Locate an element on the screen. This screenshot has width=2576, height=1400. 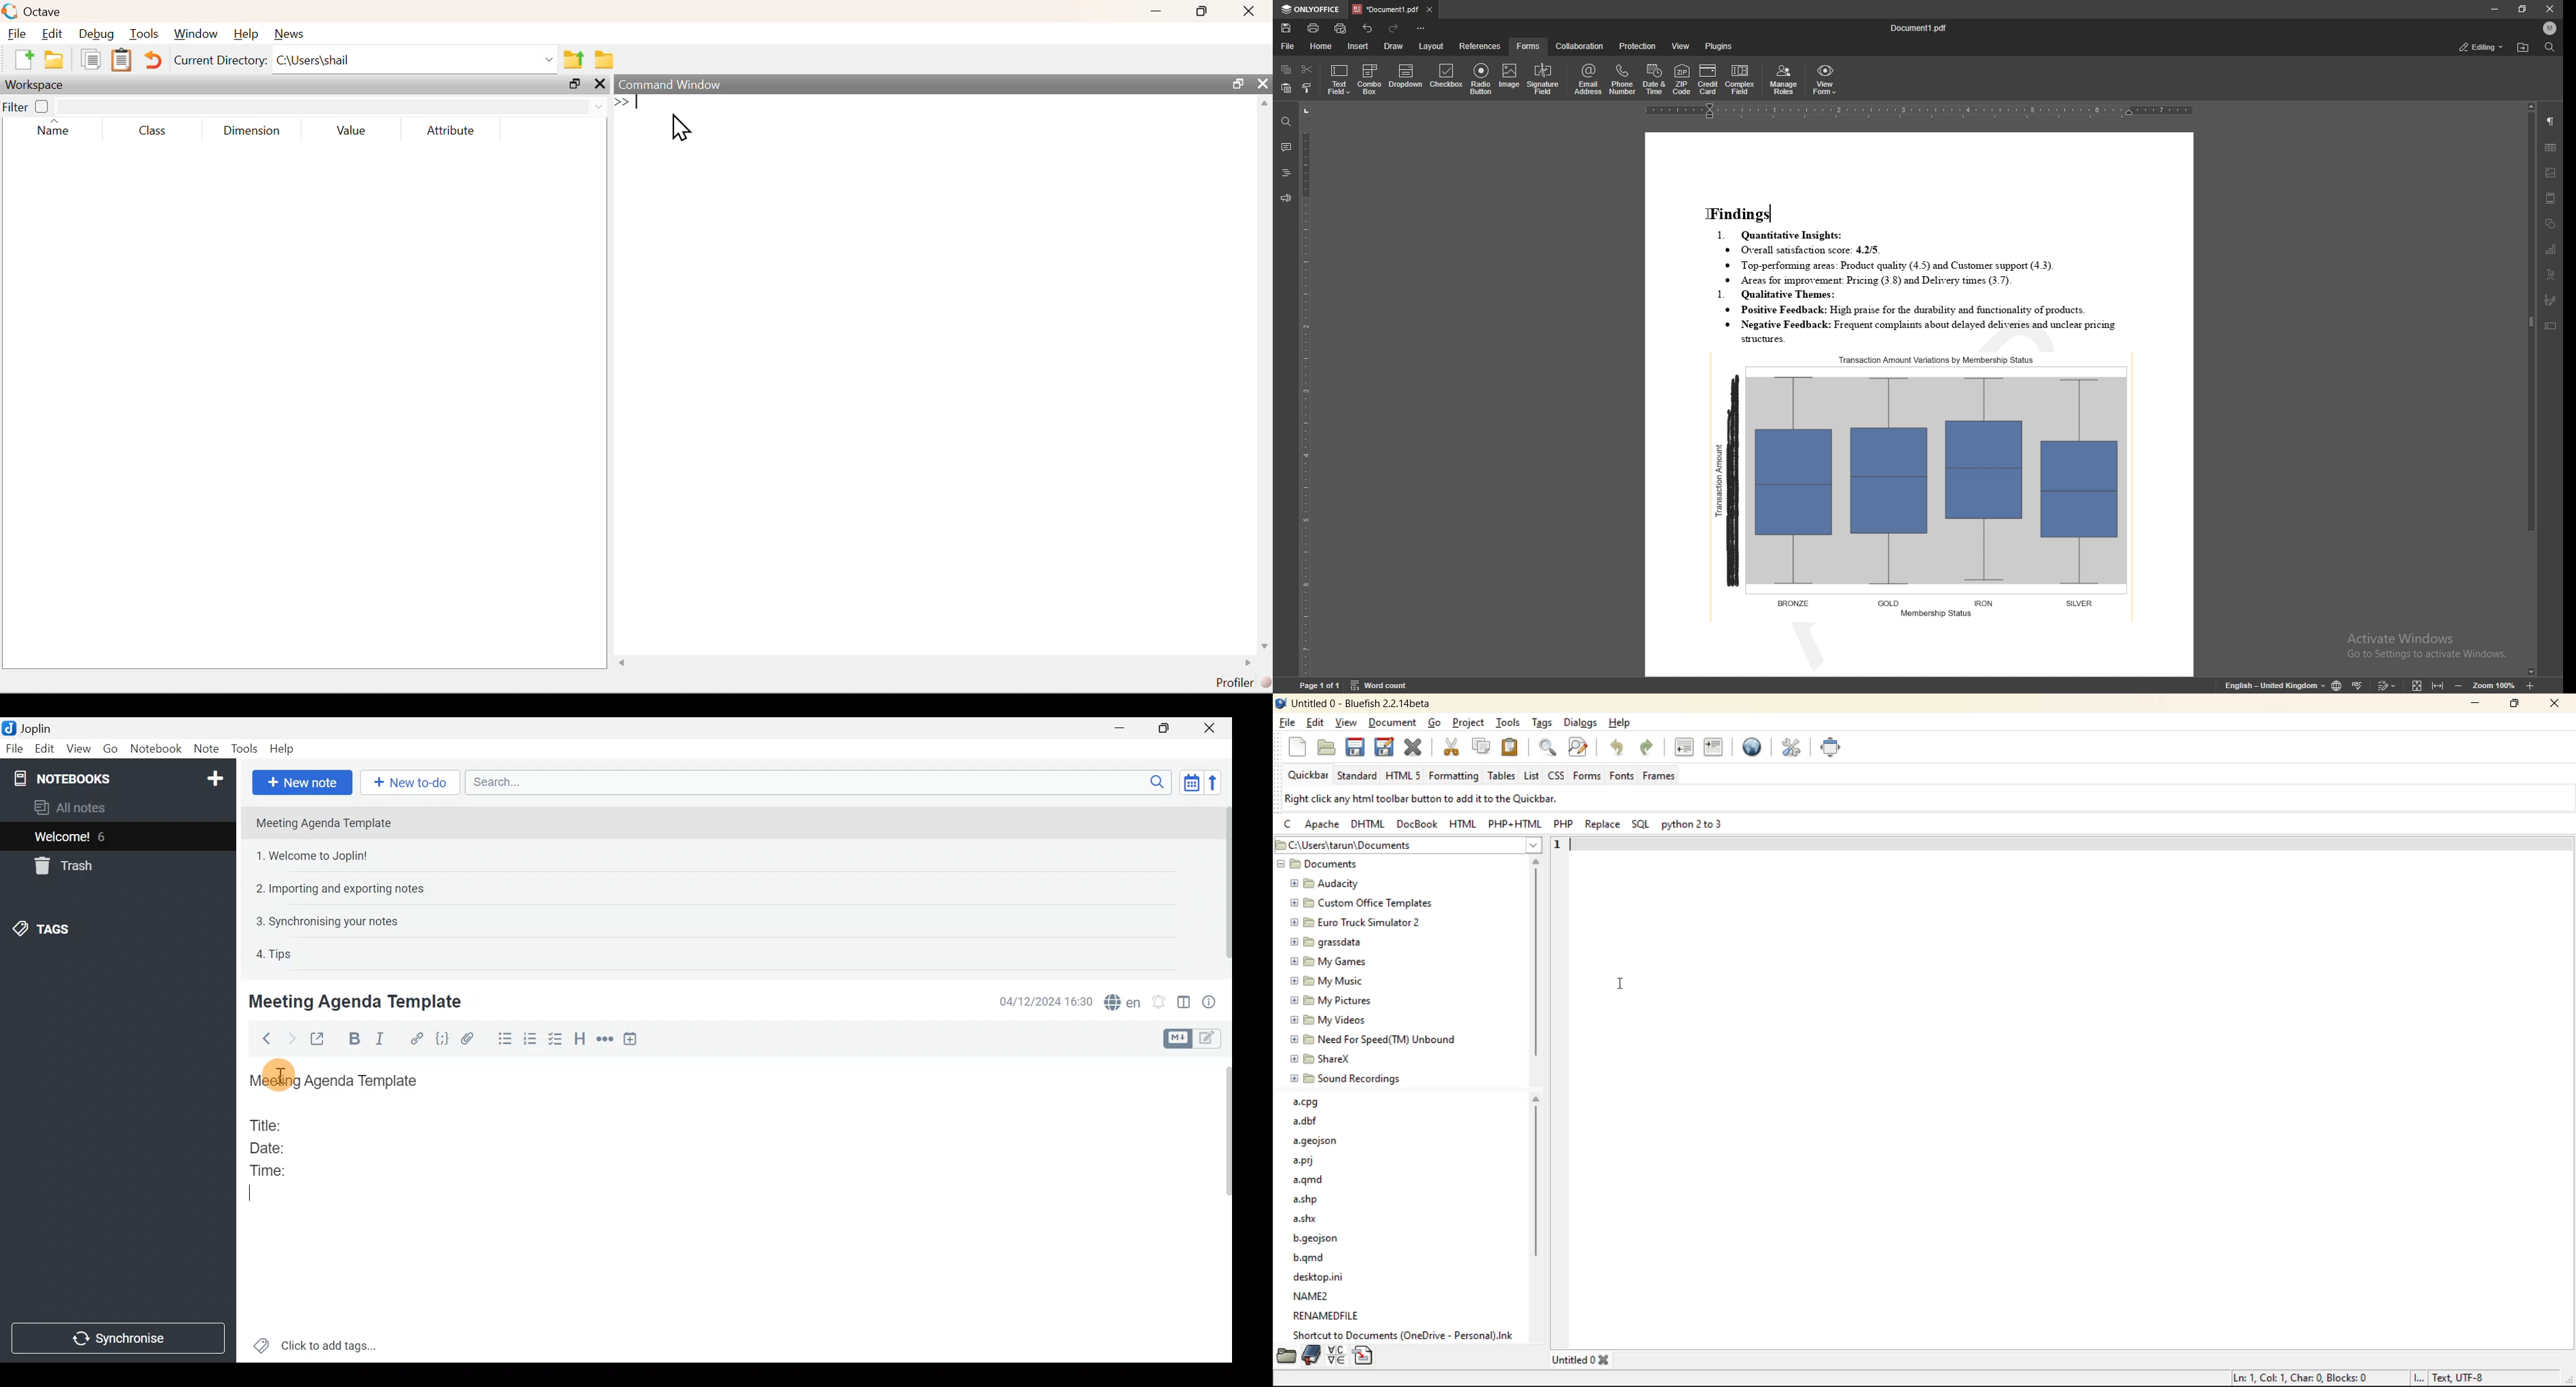
Synchronise is located at coordinates (118, 1338).